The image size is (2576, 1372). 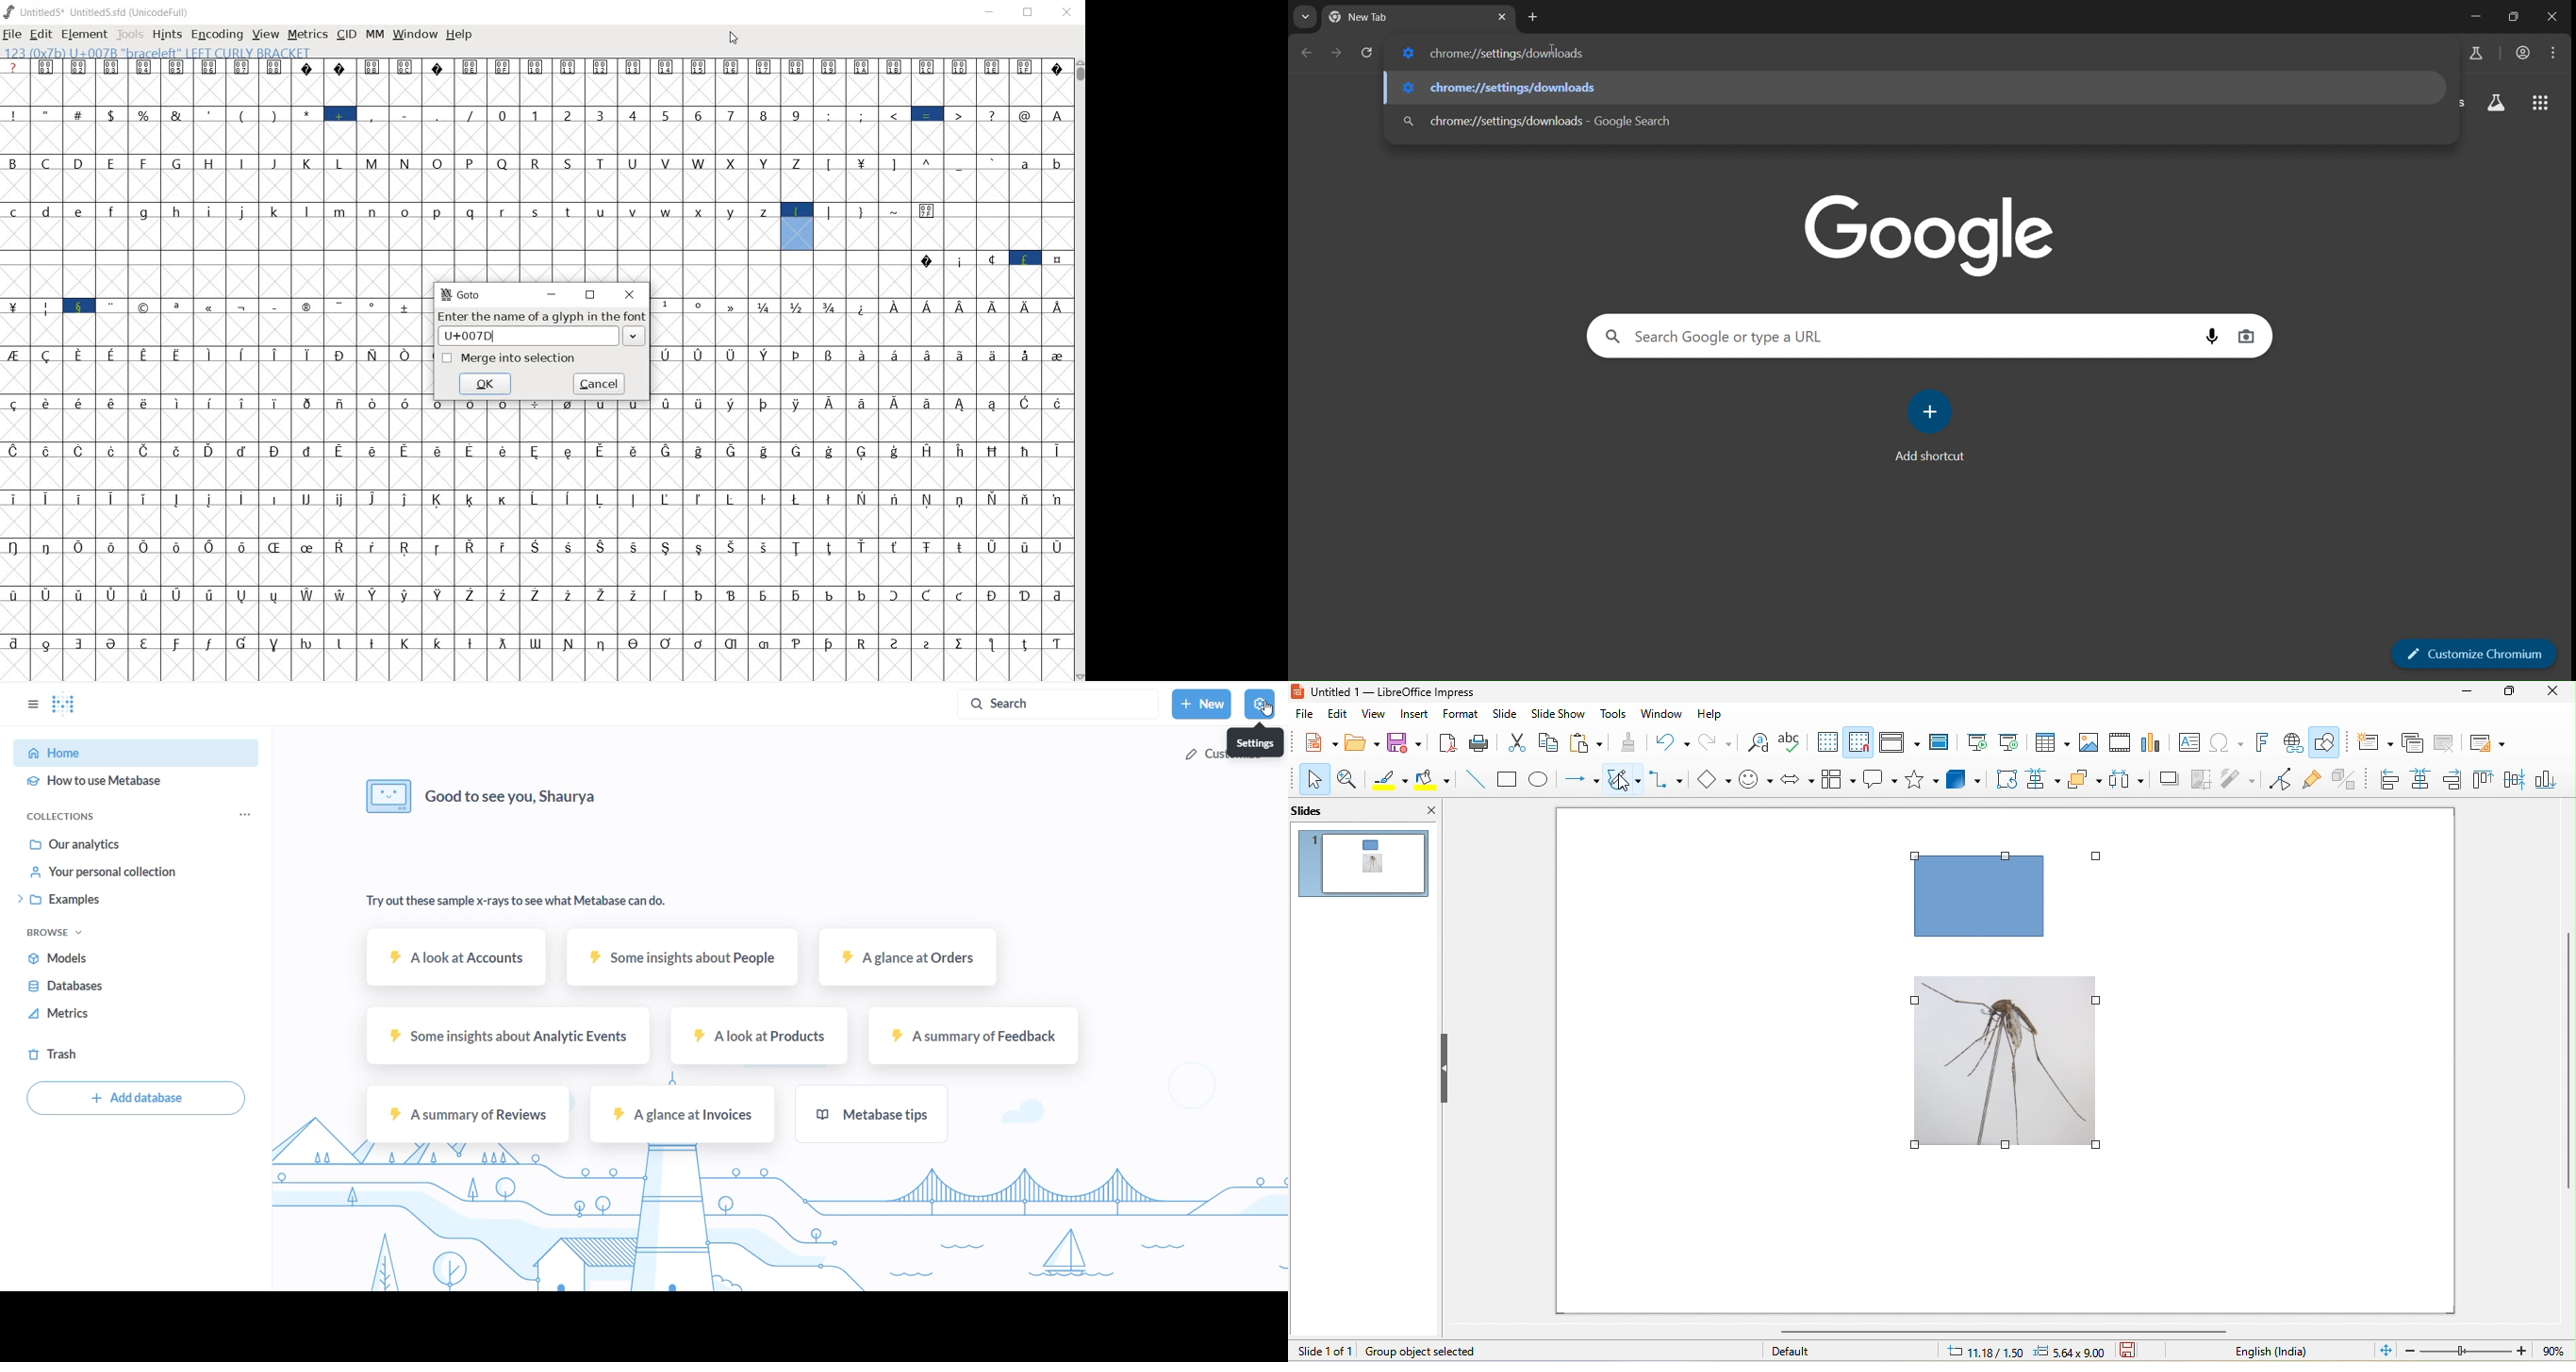 What do you see at coordinates (41, 35) in the screenshot?
I see `EDIT` at bounding box center [41, 35].